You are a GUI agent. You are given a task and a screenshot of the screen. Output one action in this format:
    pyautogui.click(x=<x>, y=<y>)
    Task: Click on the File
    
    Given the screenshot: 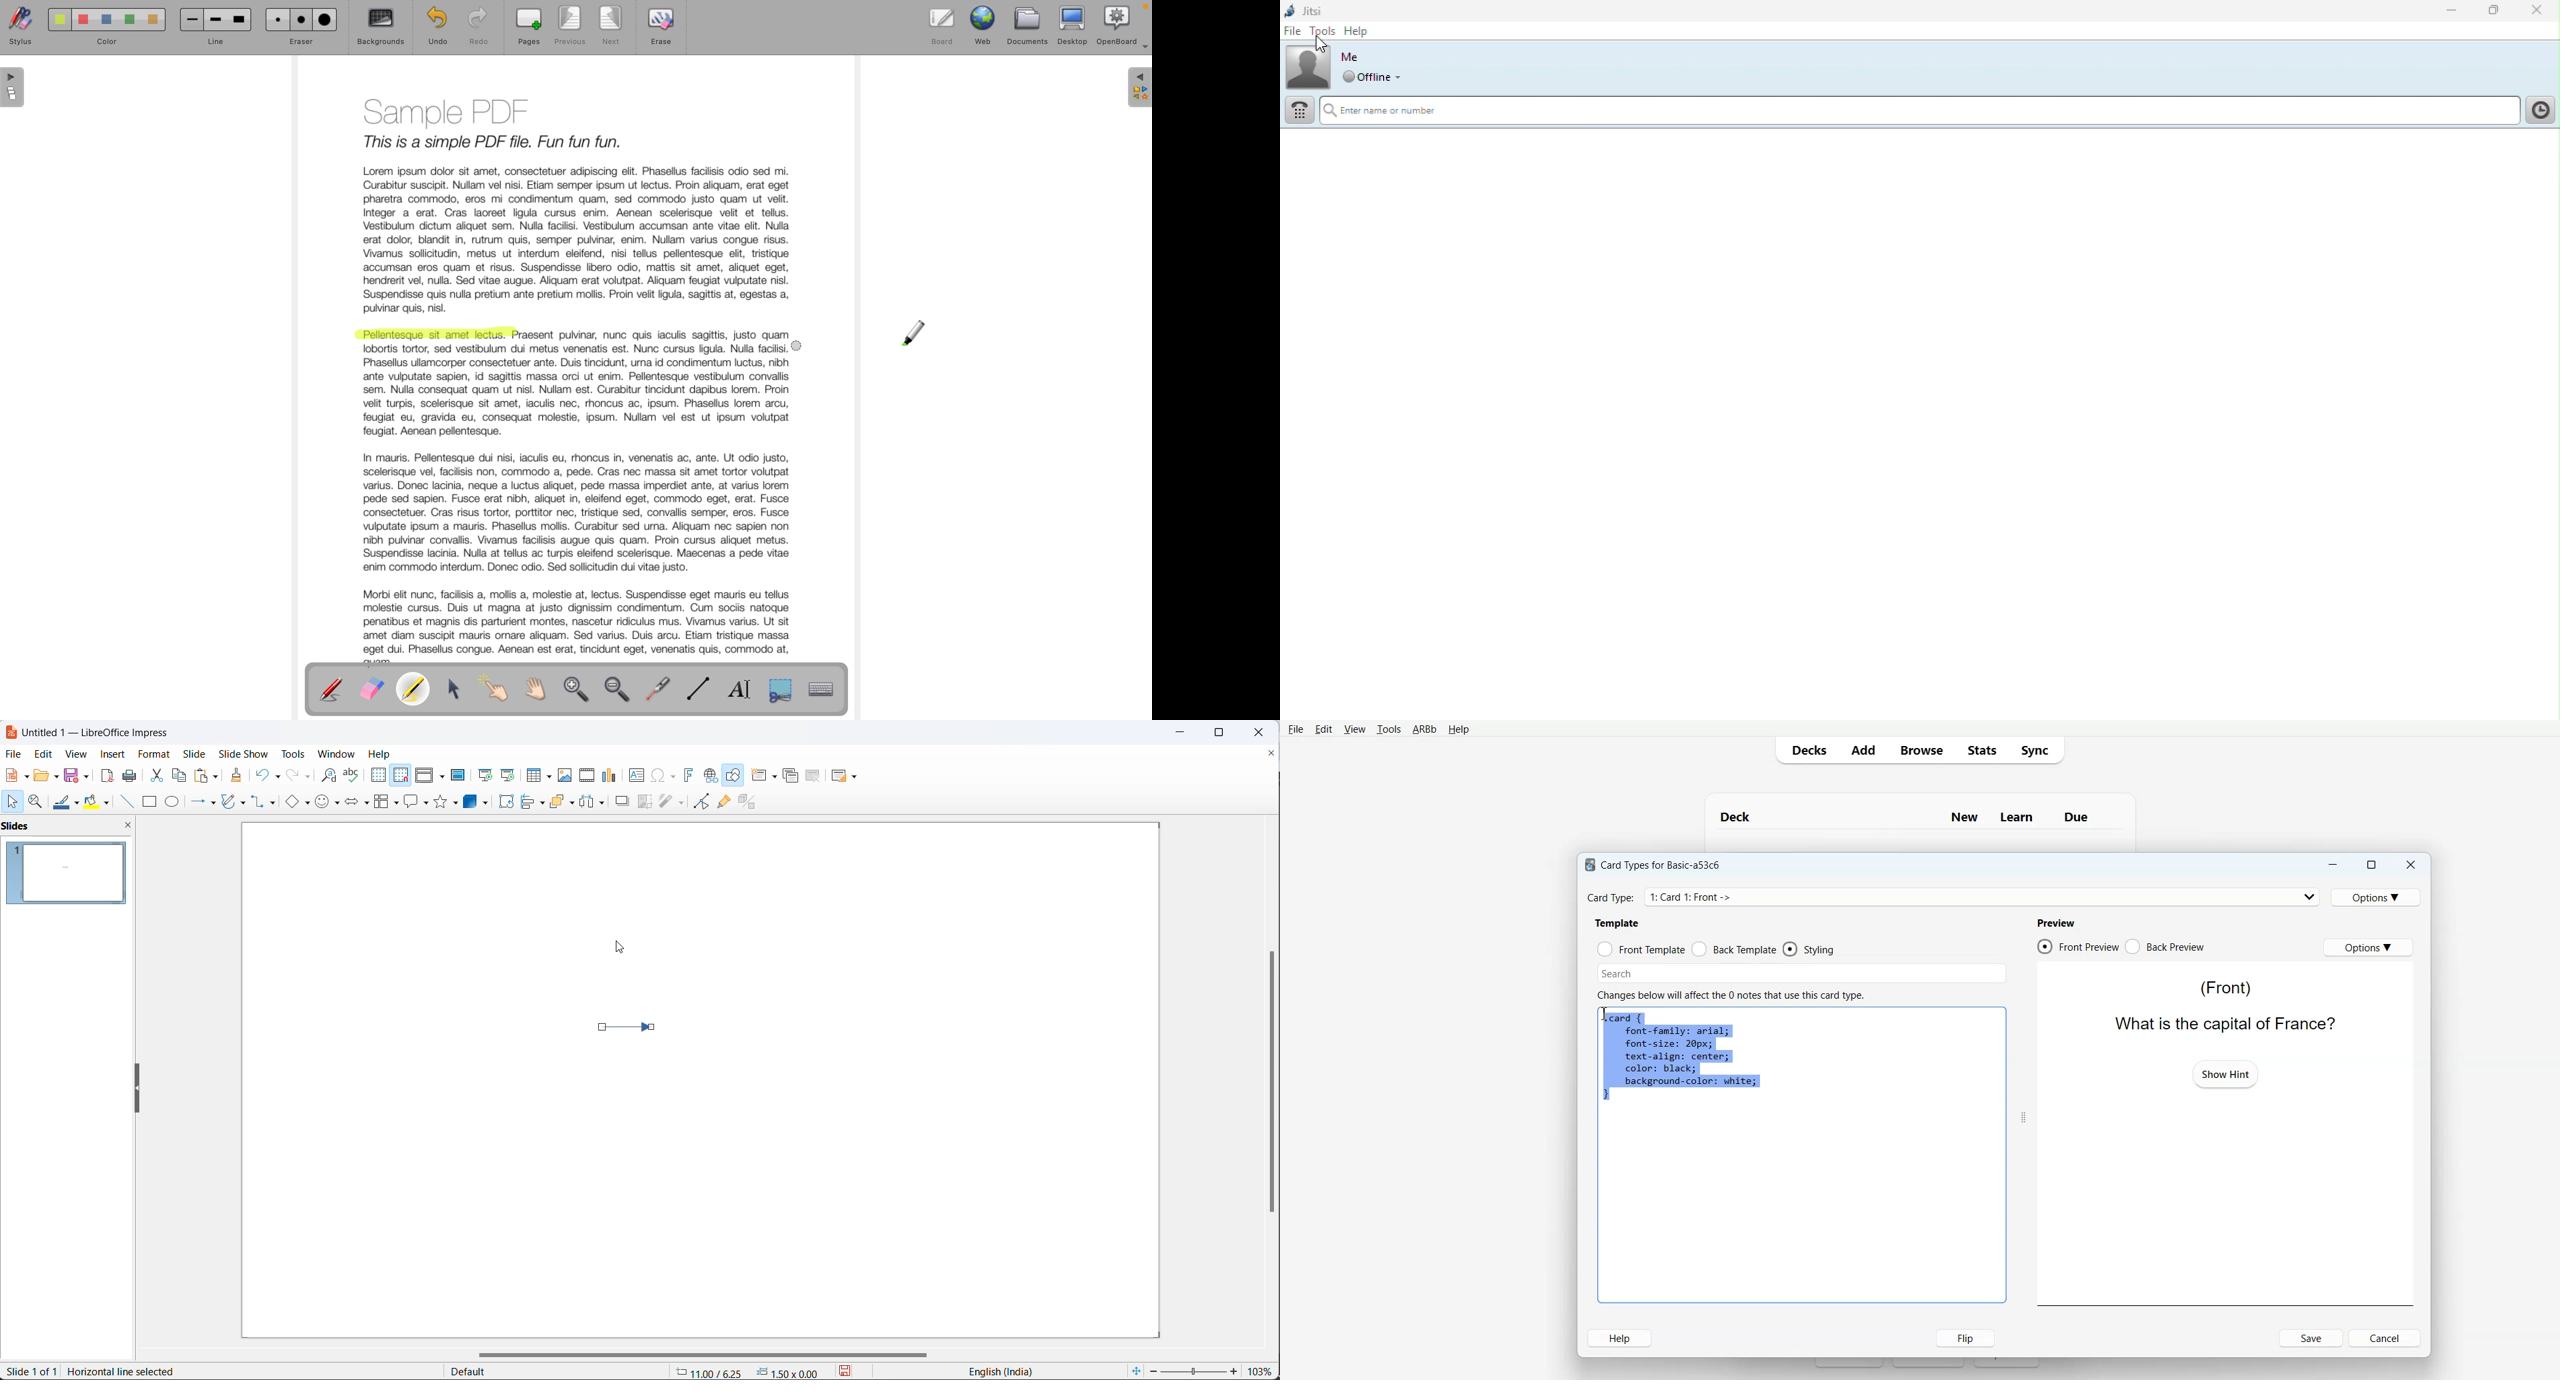 What is the action you would take?
    pyautogui.click(x=1292, y=31)
    